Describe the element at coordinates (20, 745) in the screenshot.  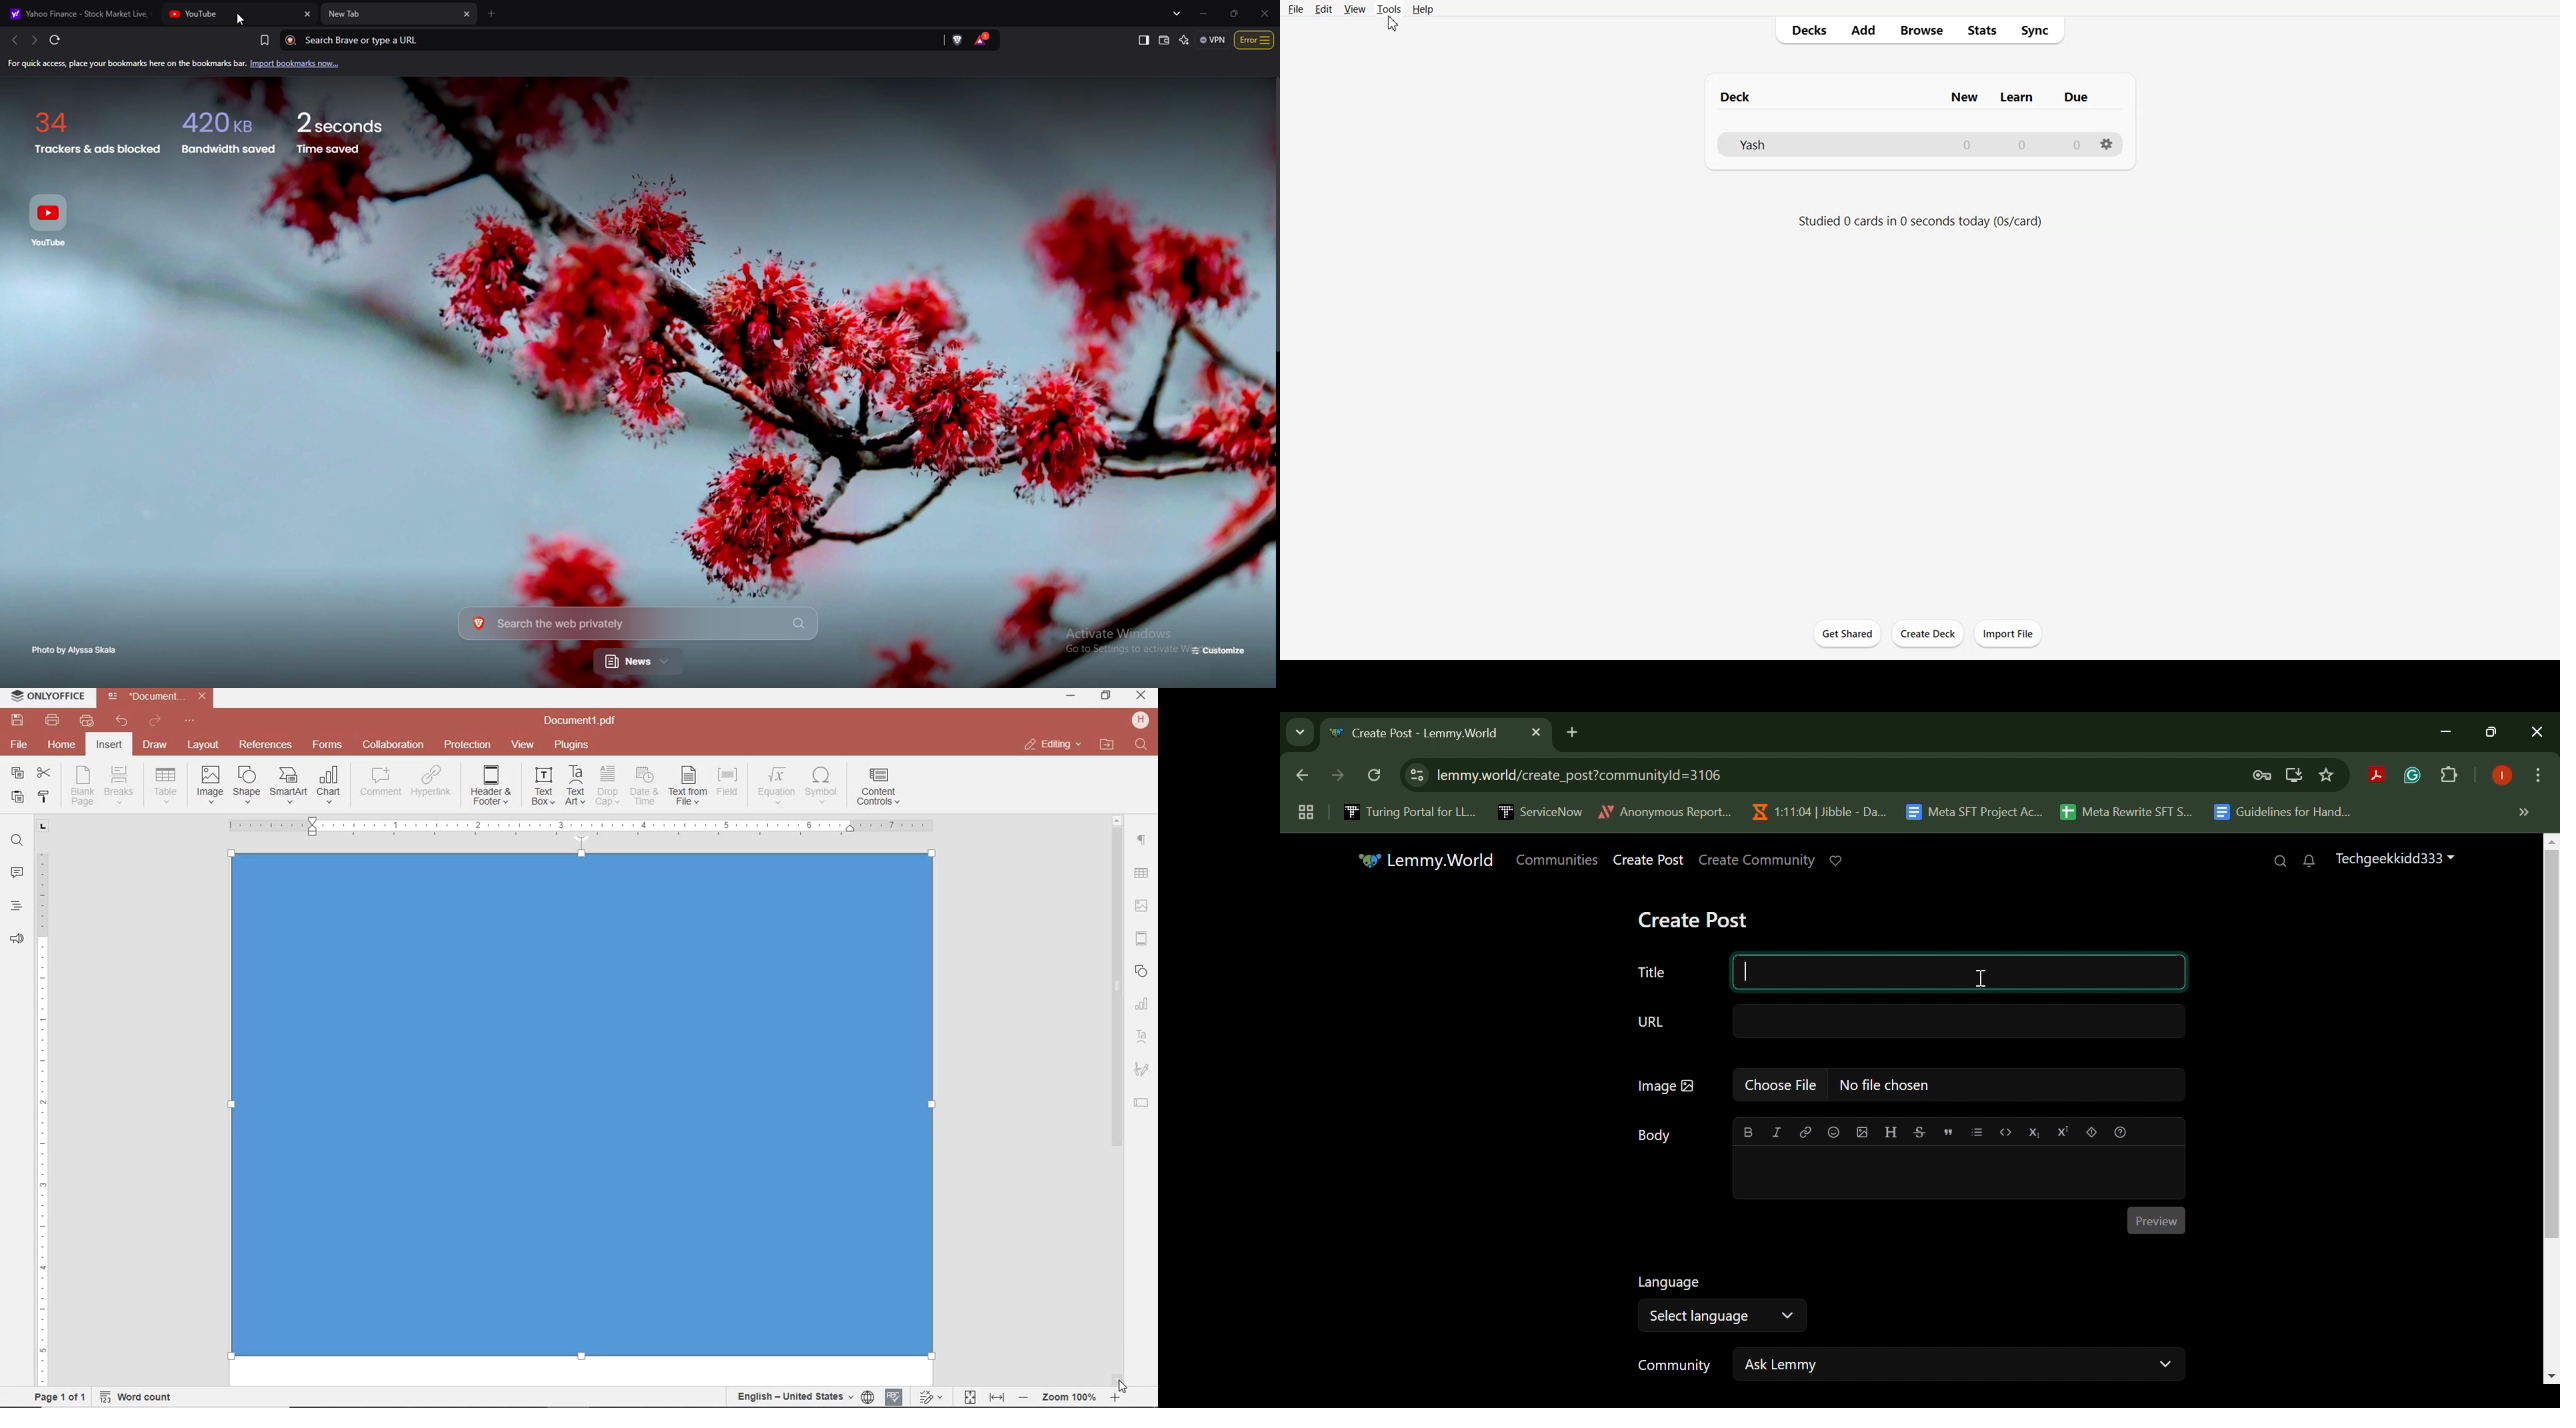
I see `file` at that location.